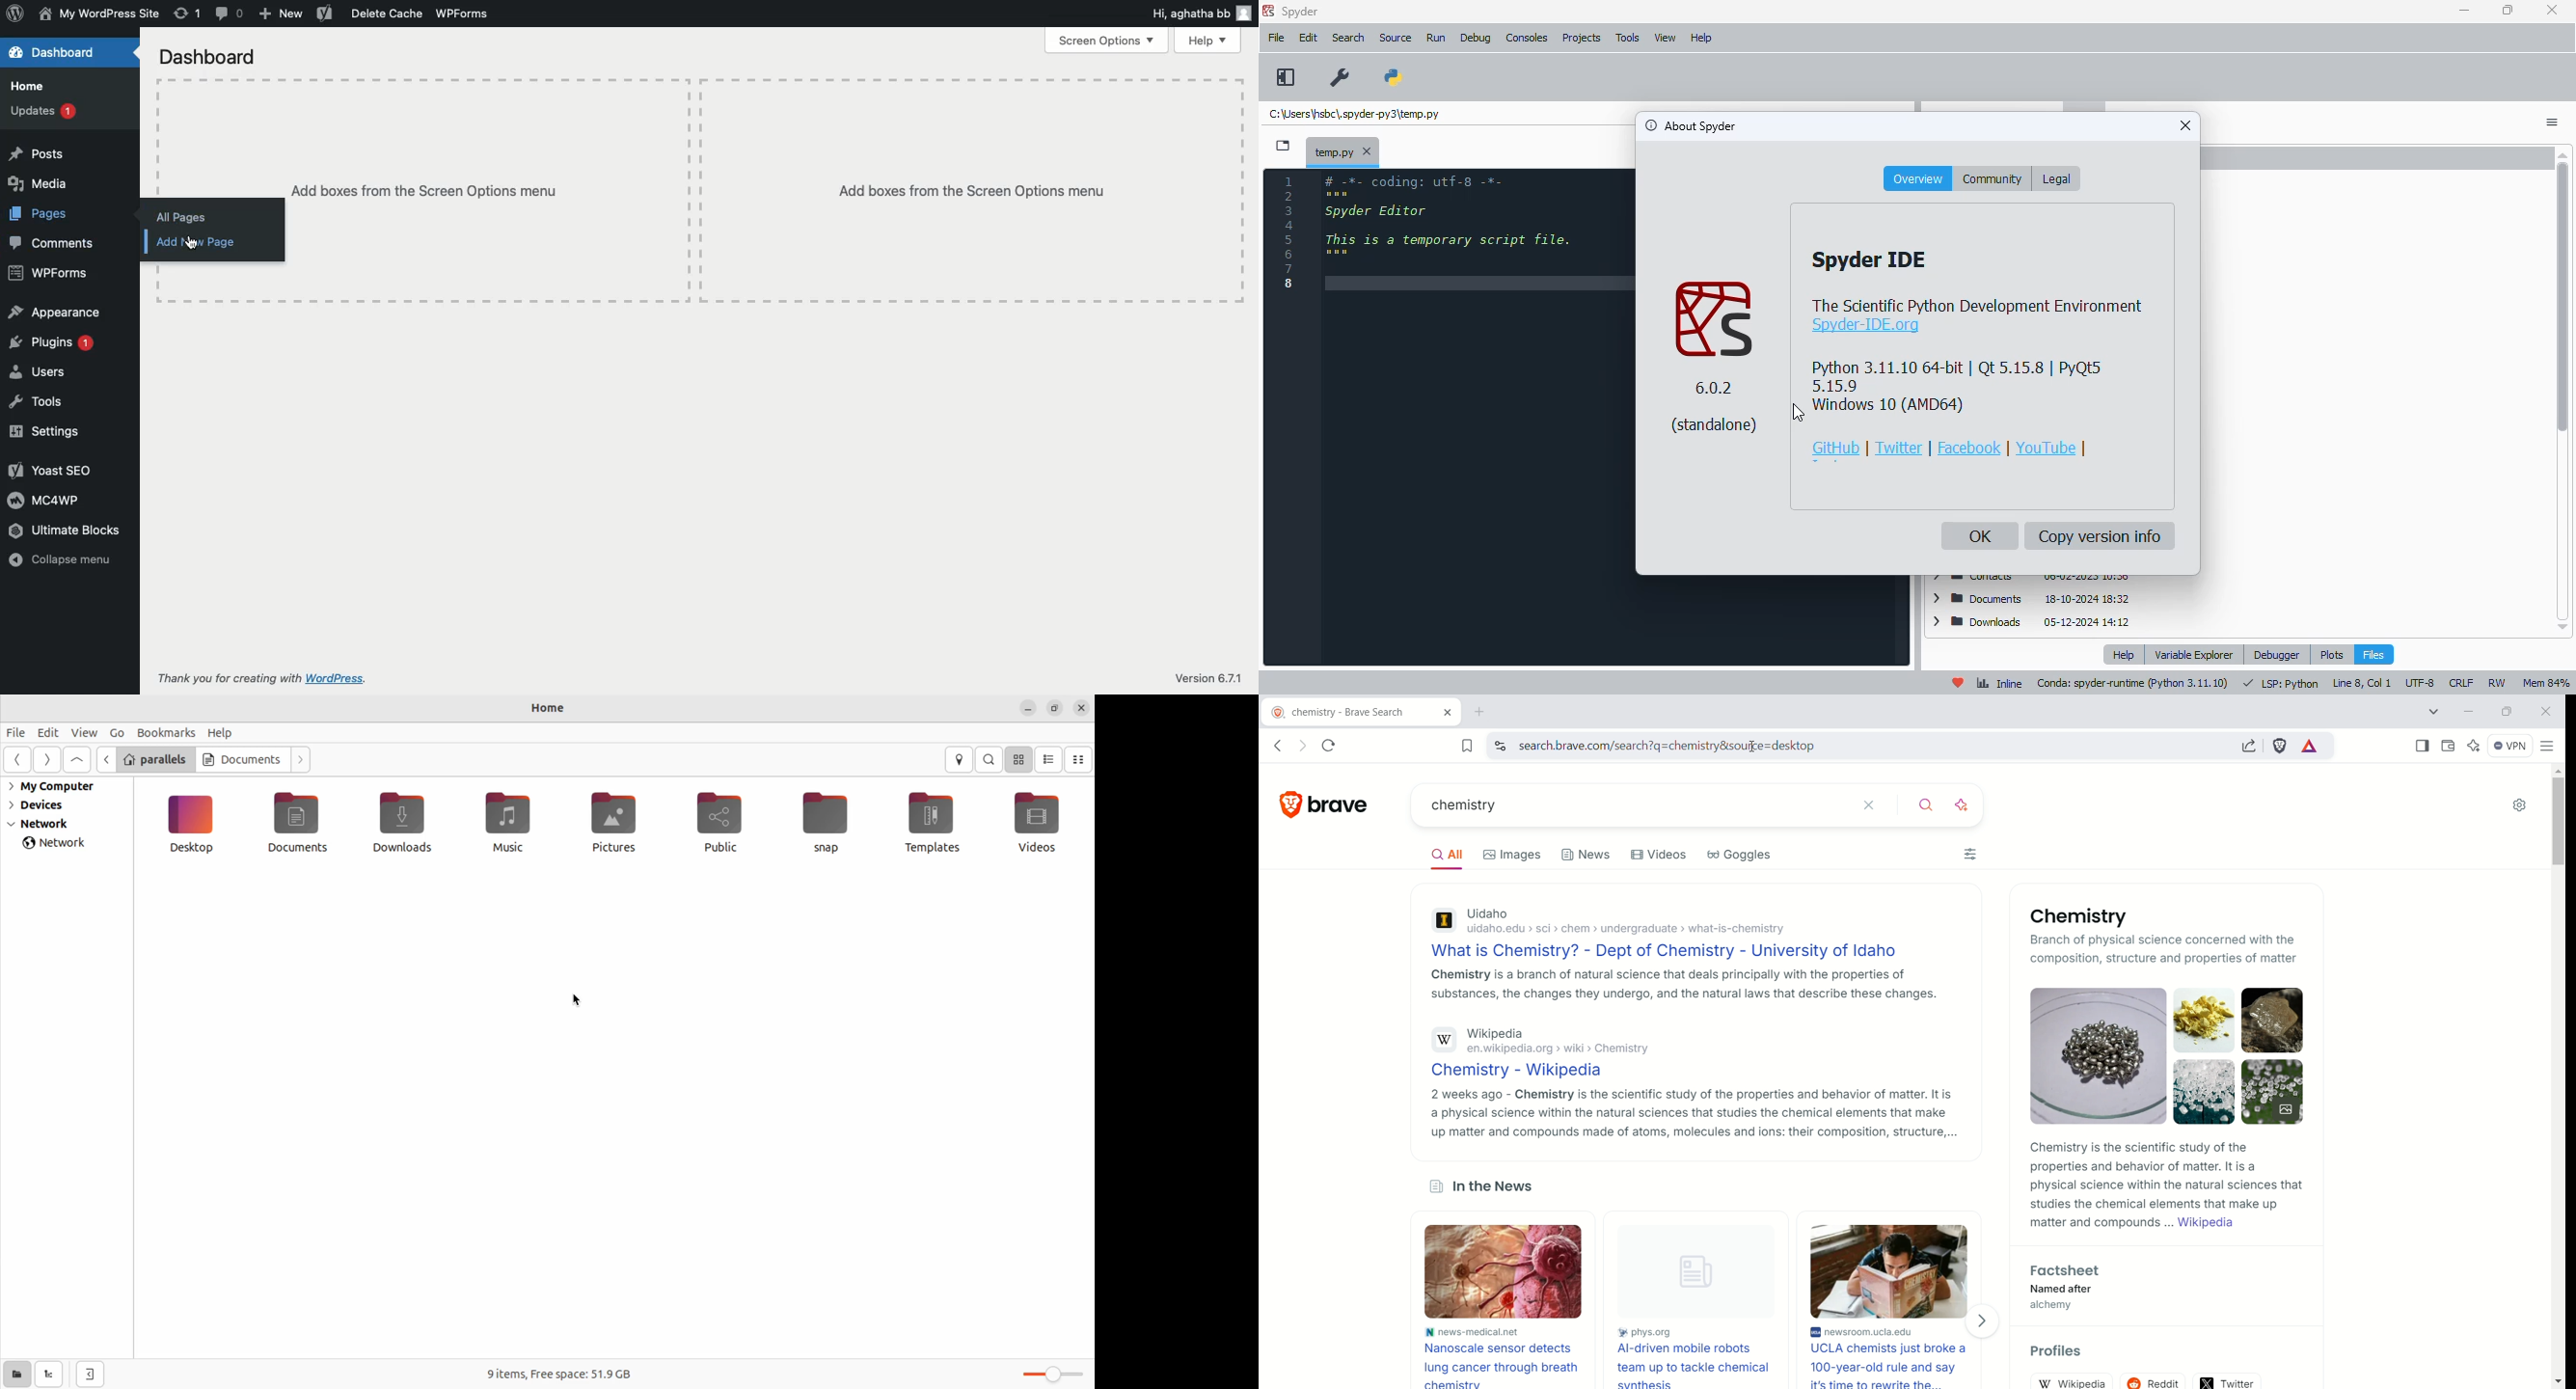 The width and height of the screenshot is (2576, 1400). I want to click on search, so click(1348, 38).